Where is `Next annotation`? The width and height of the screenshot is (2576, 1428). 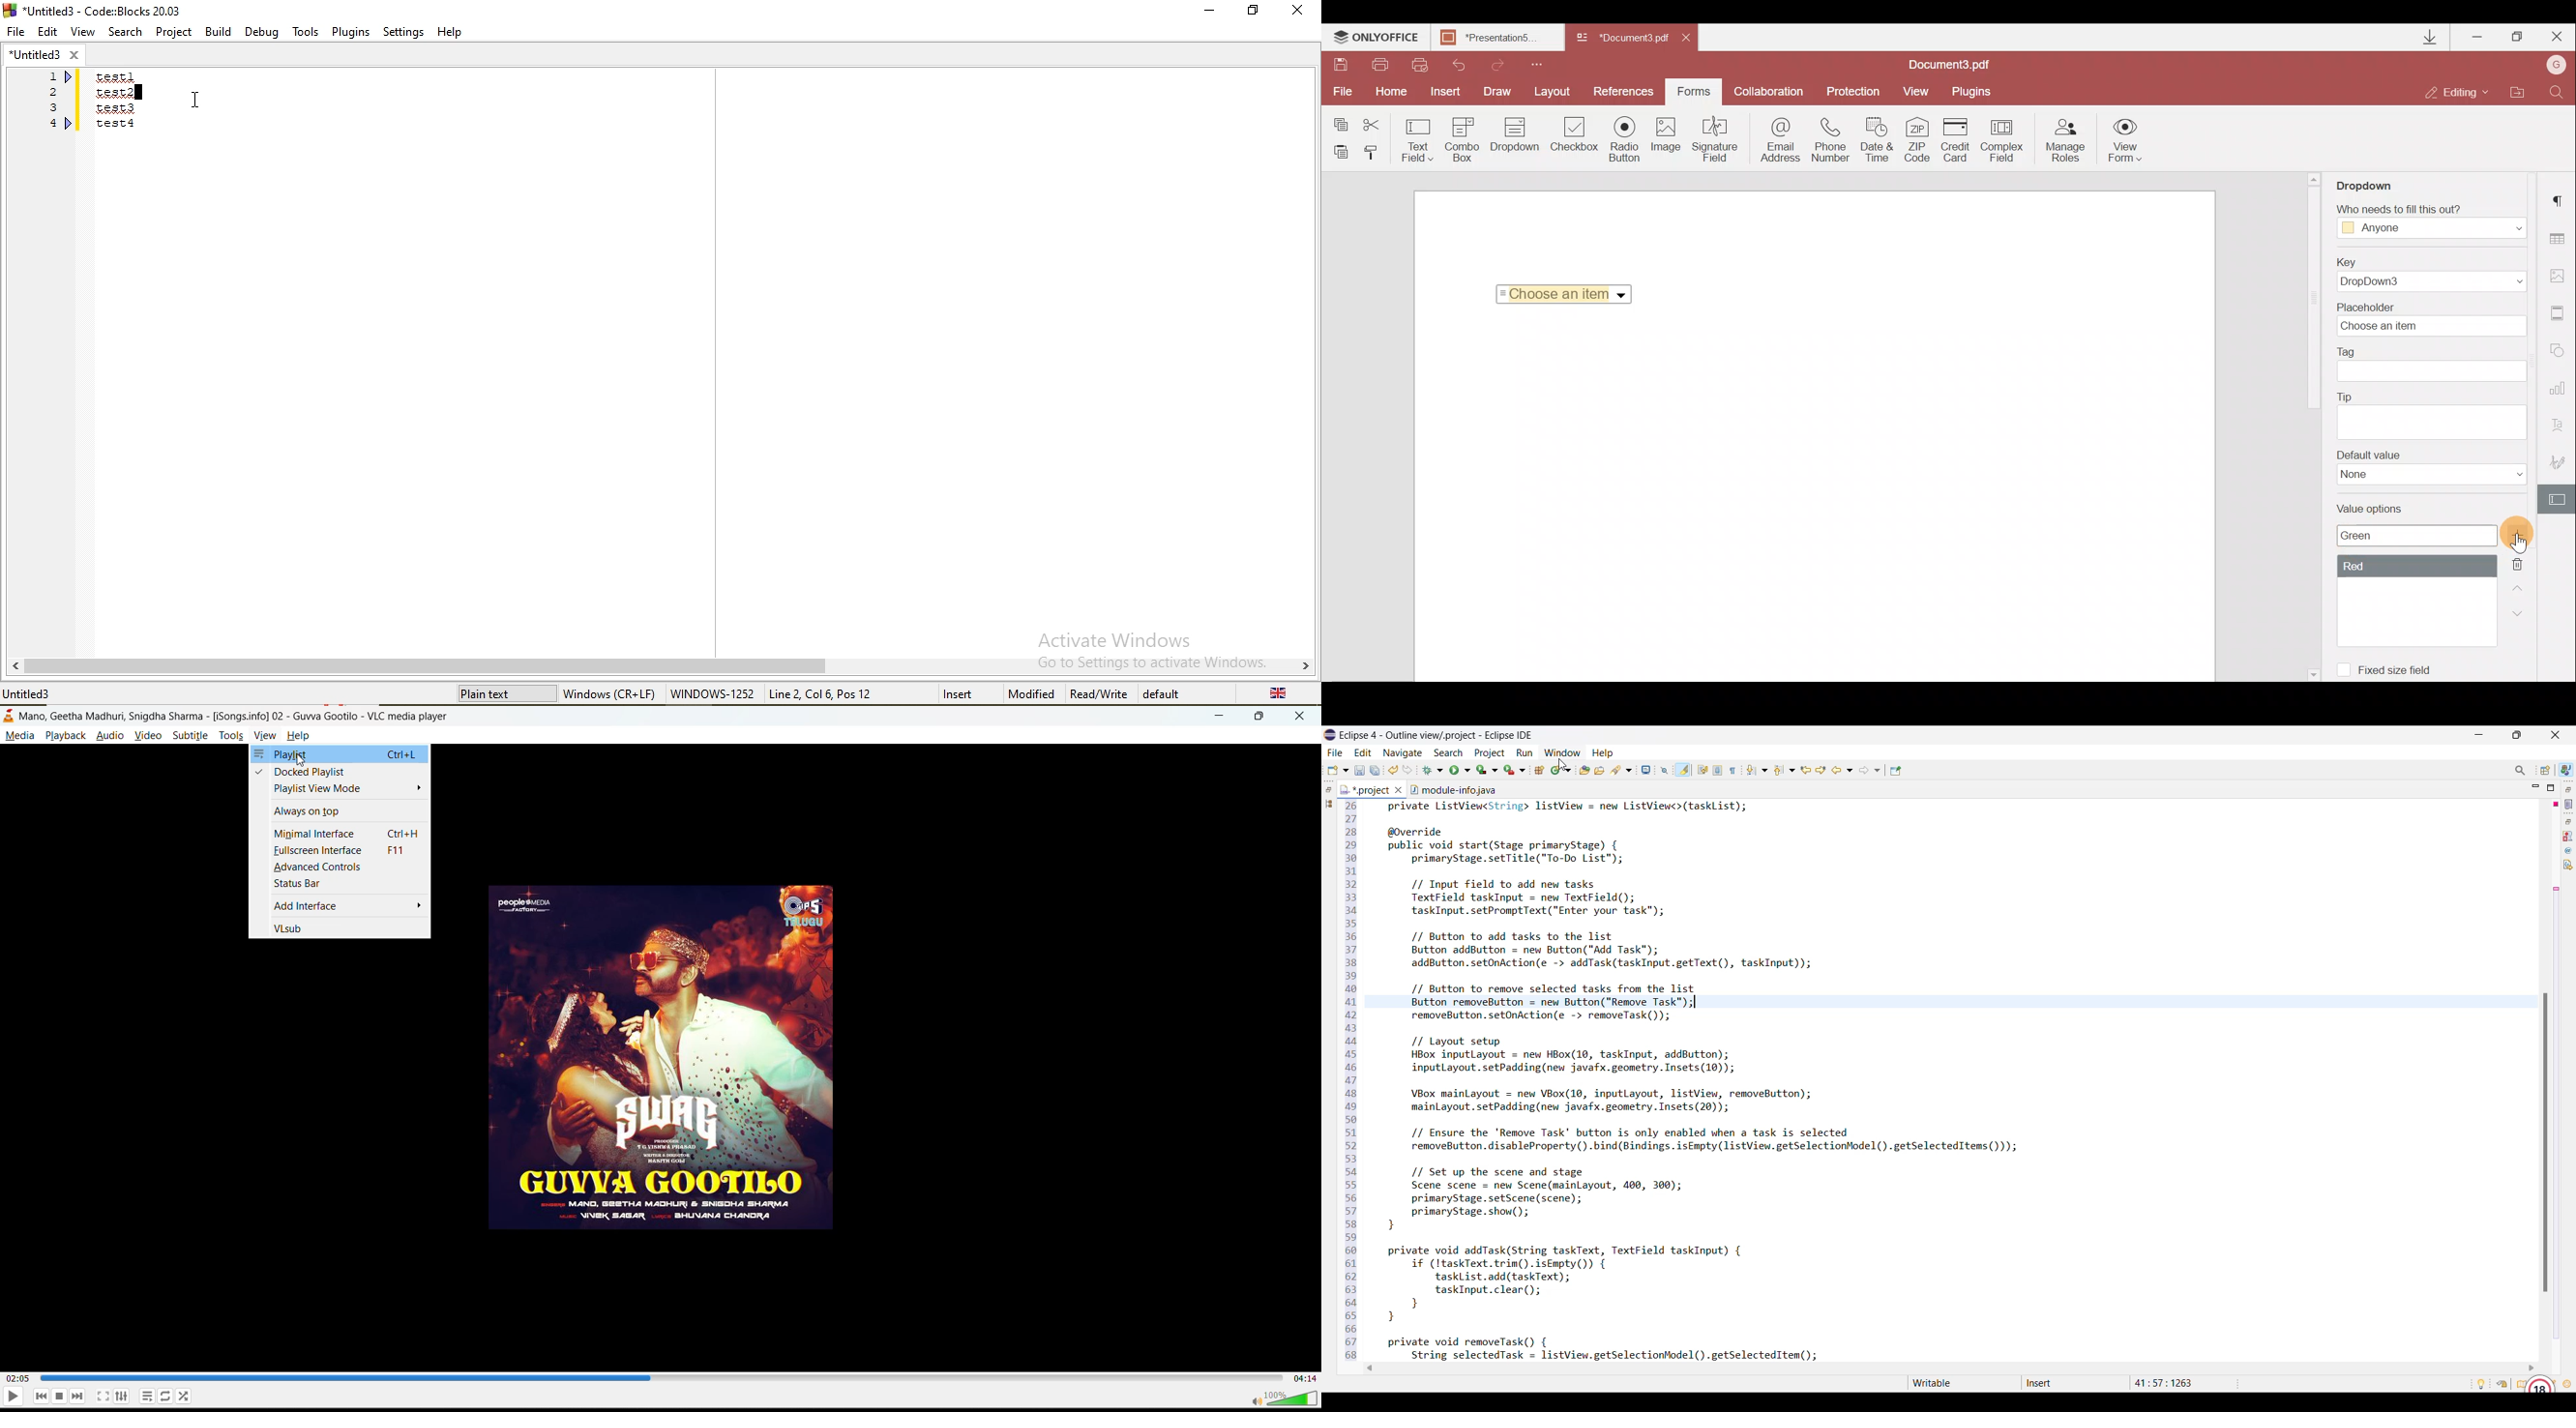
Next annotation is located at coordinates (1757, 770).